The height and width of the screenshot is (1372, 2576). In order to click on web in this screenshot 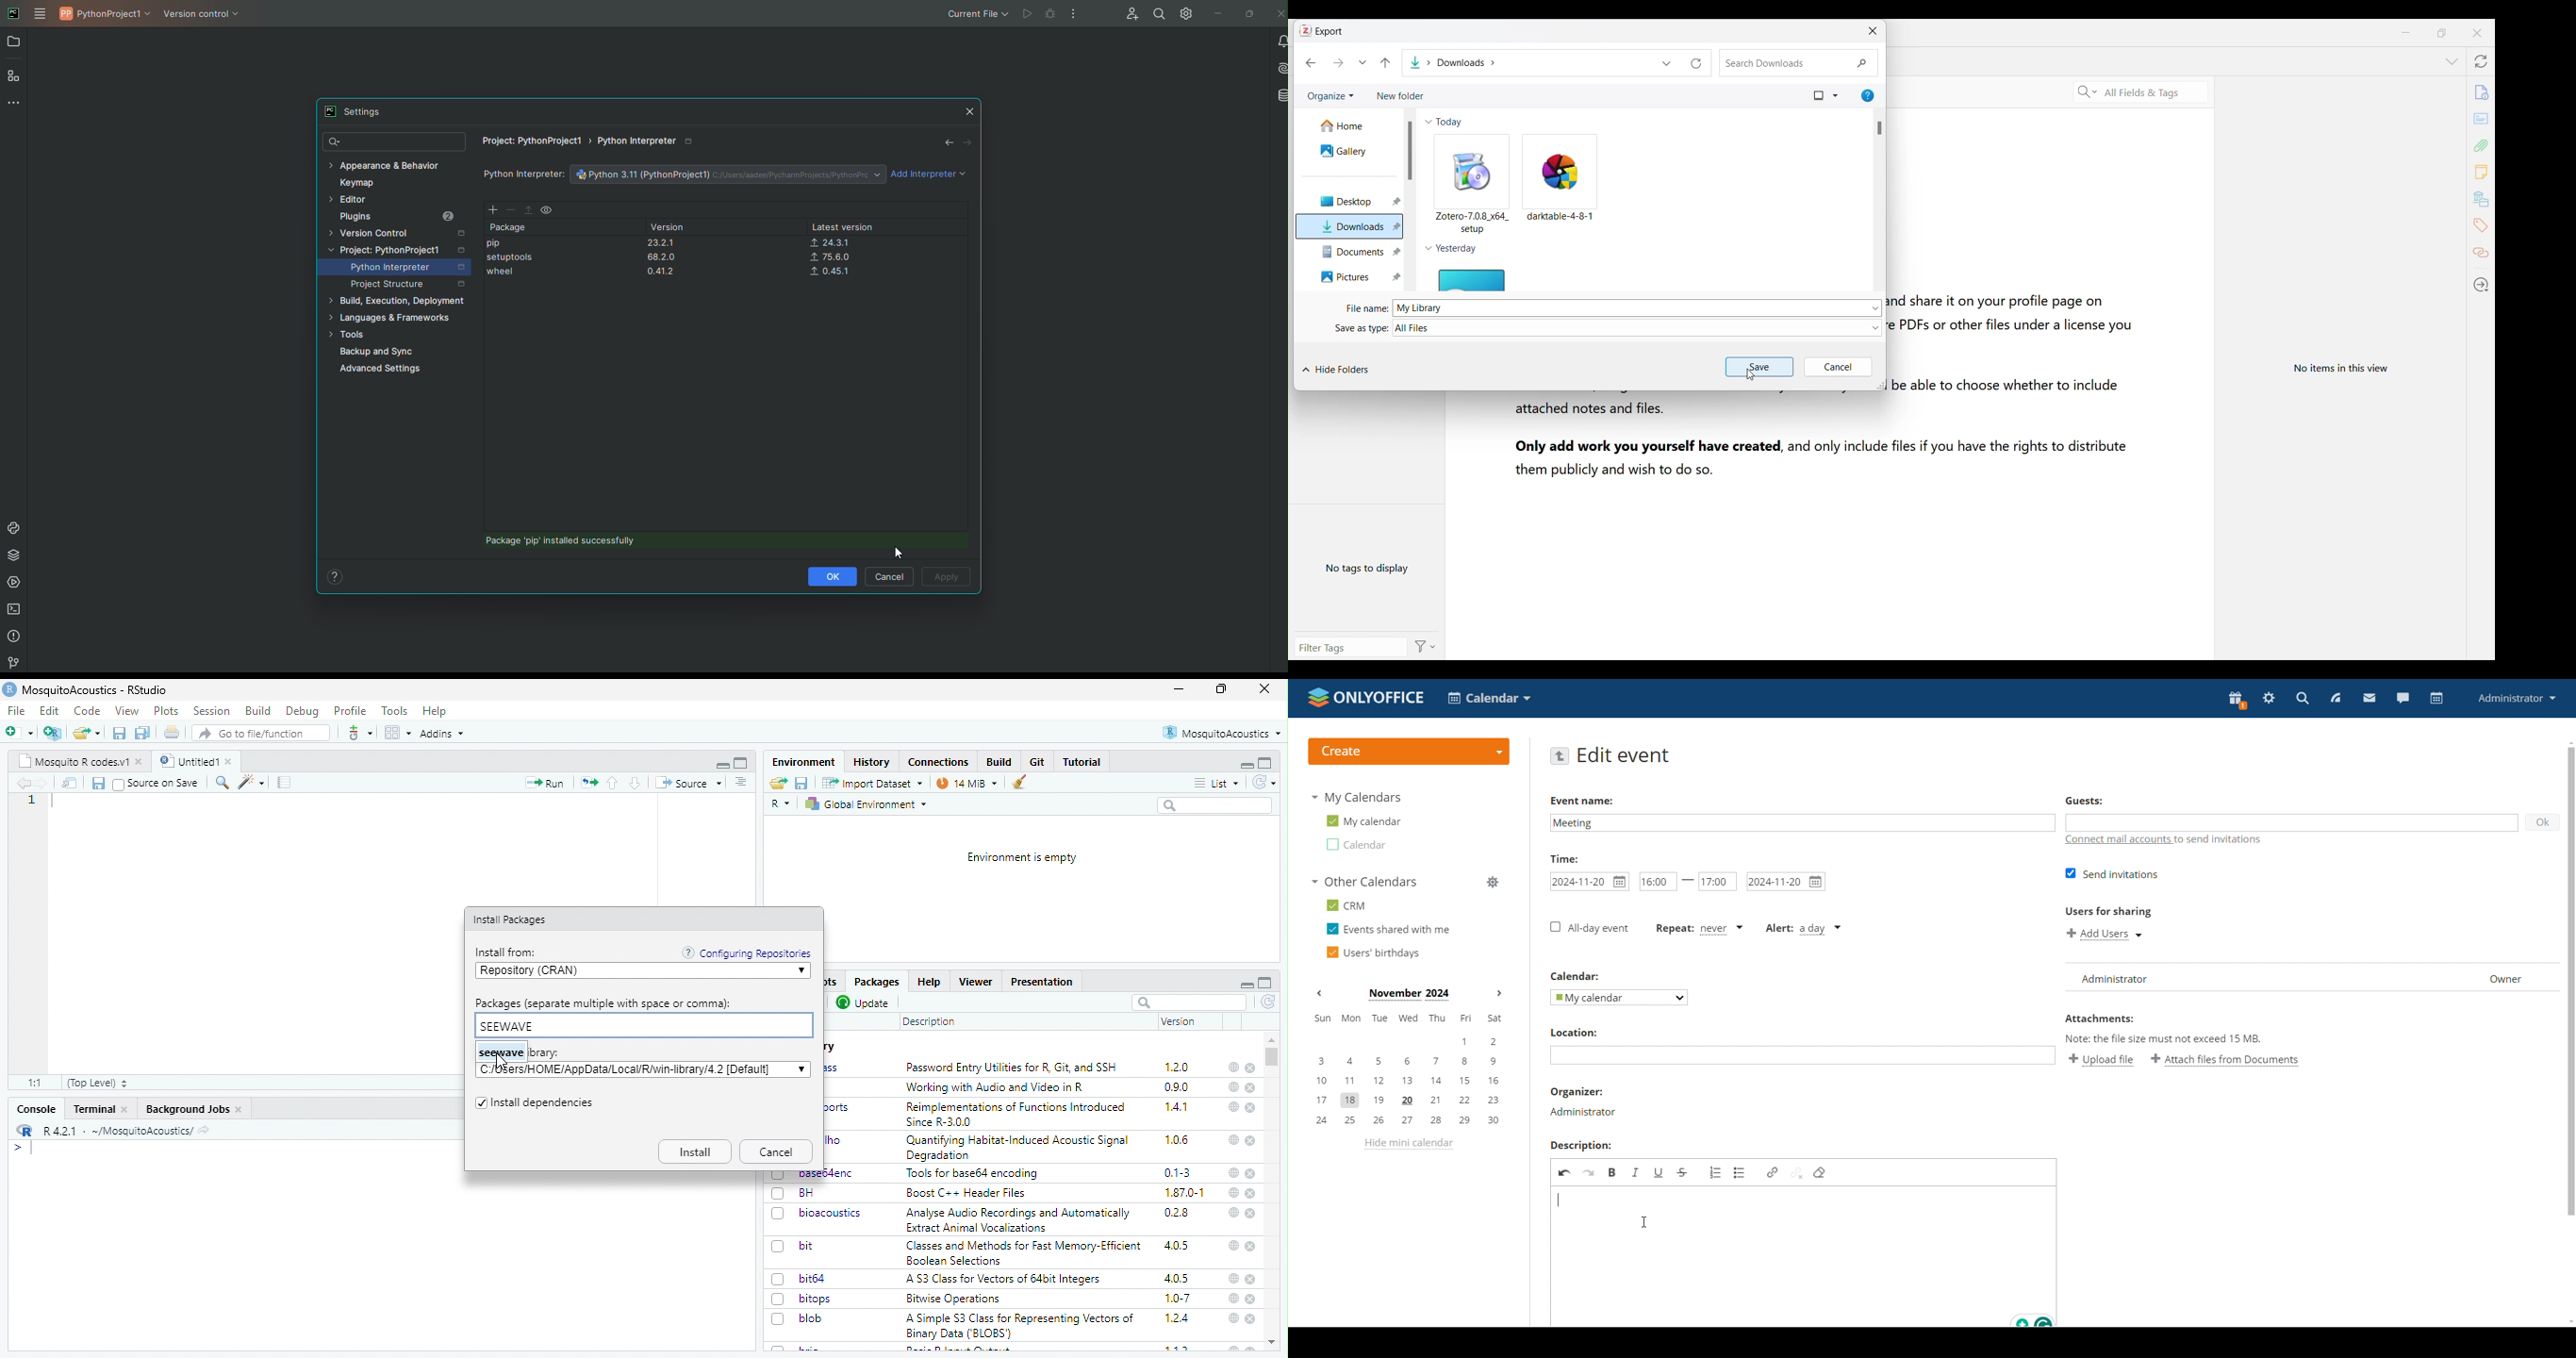, I will do `click(1235, 1087)`.